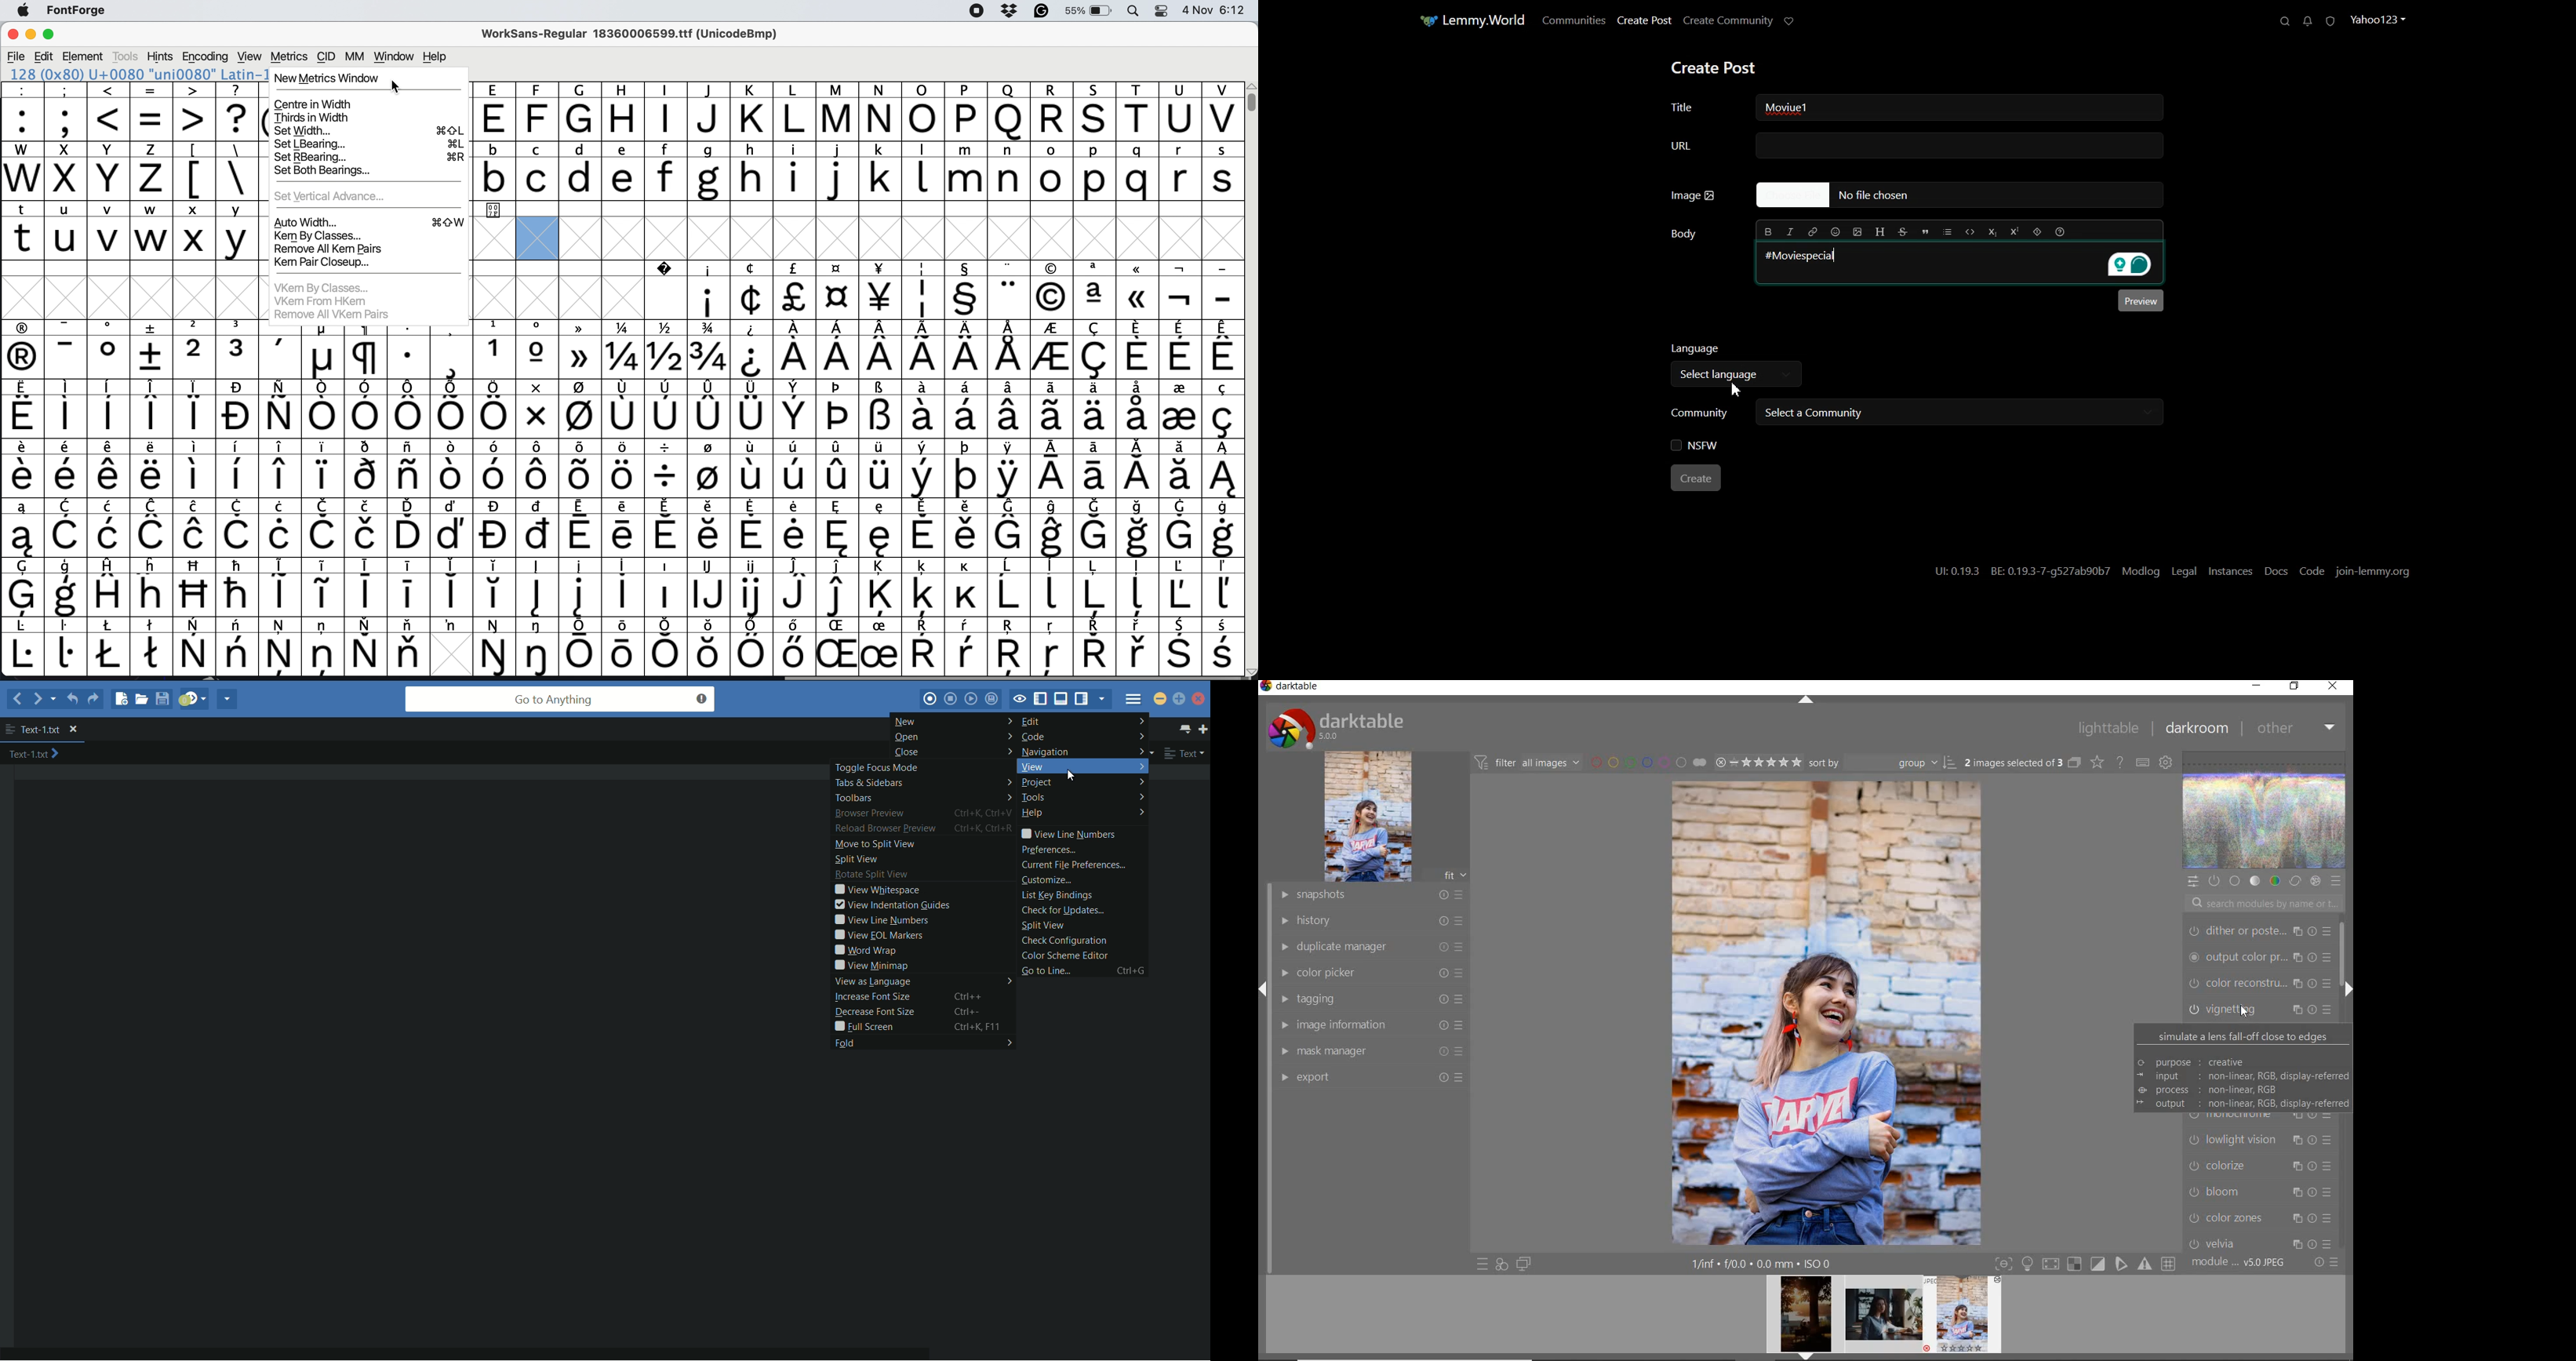 The height and width of the screenshot is (1372, 2576). Describe the element at coordinates (854, 118) in the screenshot. I see `uppercase letters` at that location.